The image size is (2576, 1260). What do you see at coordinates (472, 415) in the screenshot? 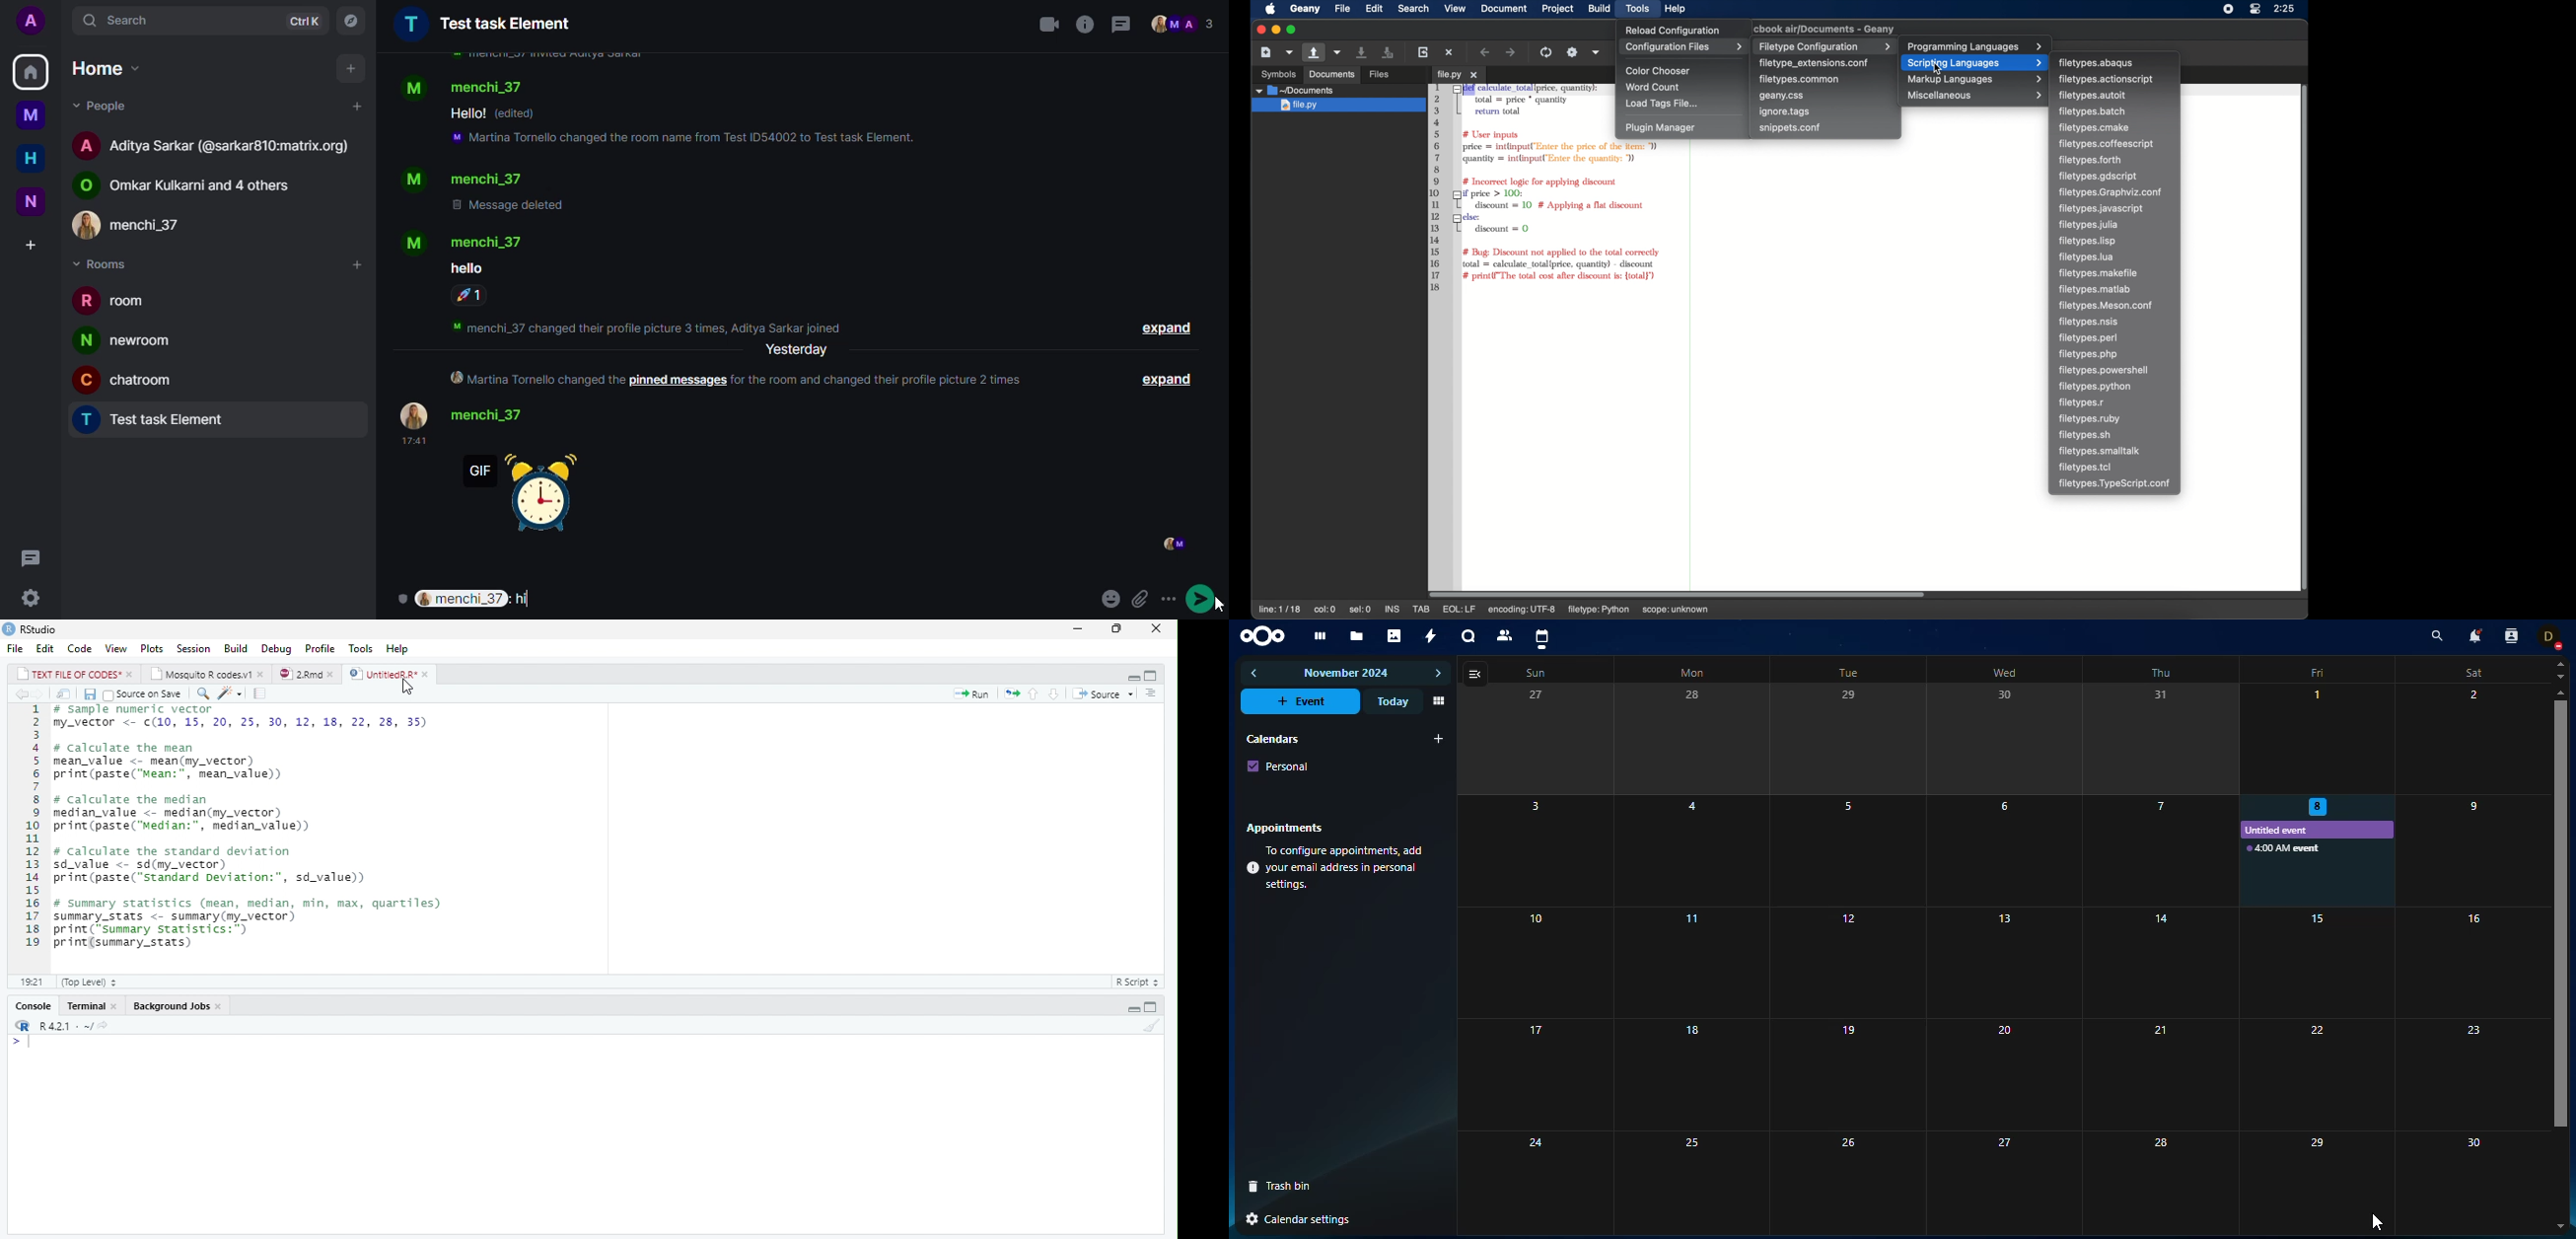
I see `contact` at bounding box center [472, 415].